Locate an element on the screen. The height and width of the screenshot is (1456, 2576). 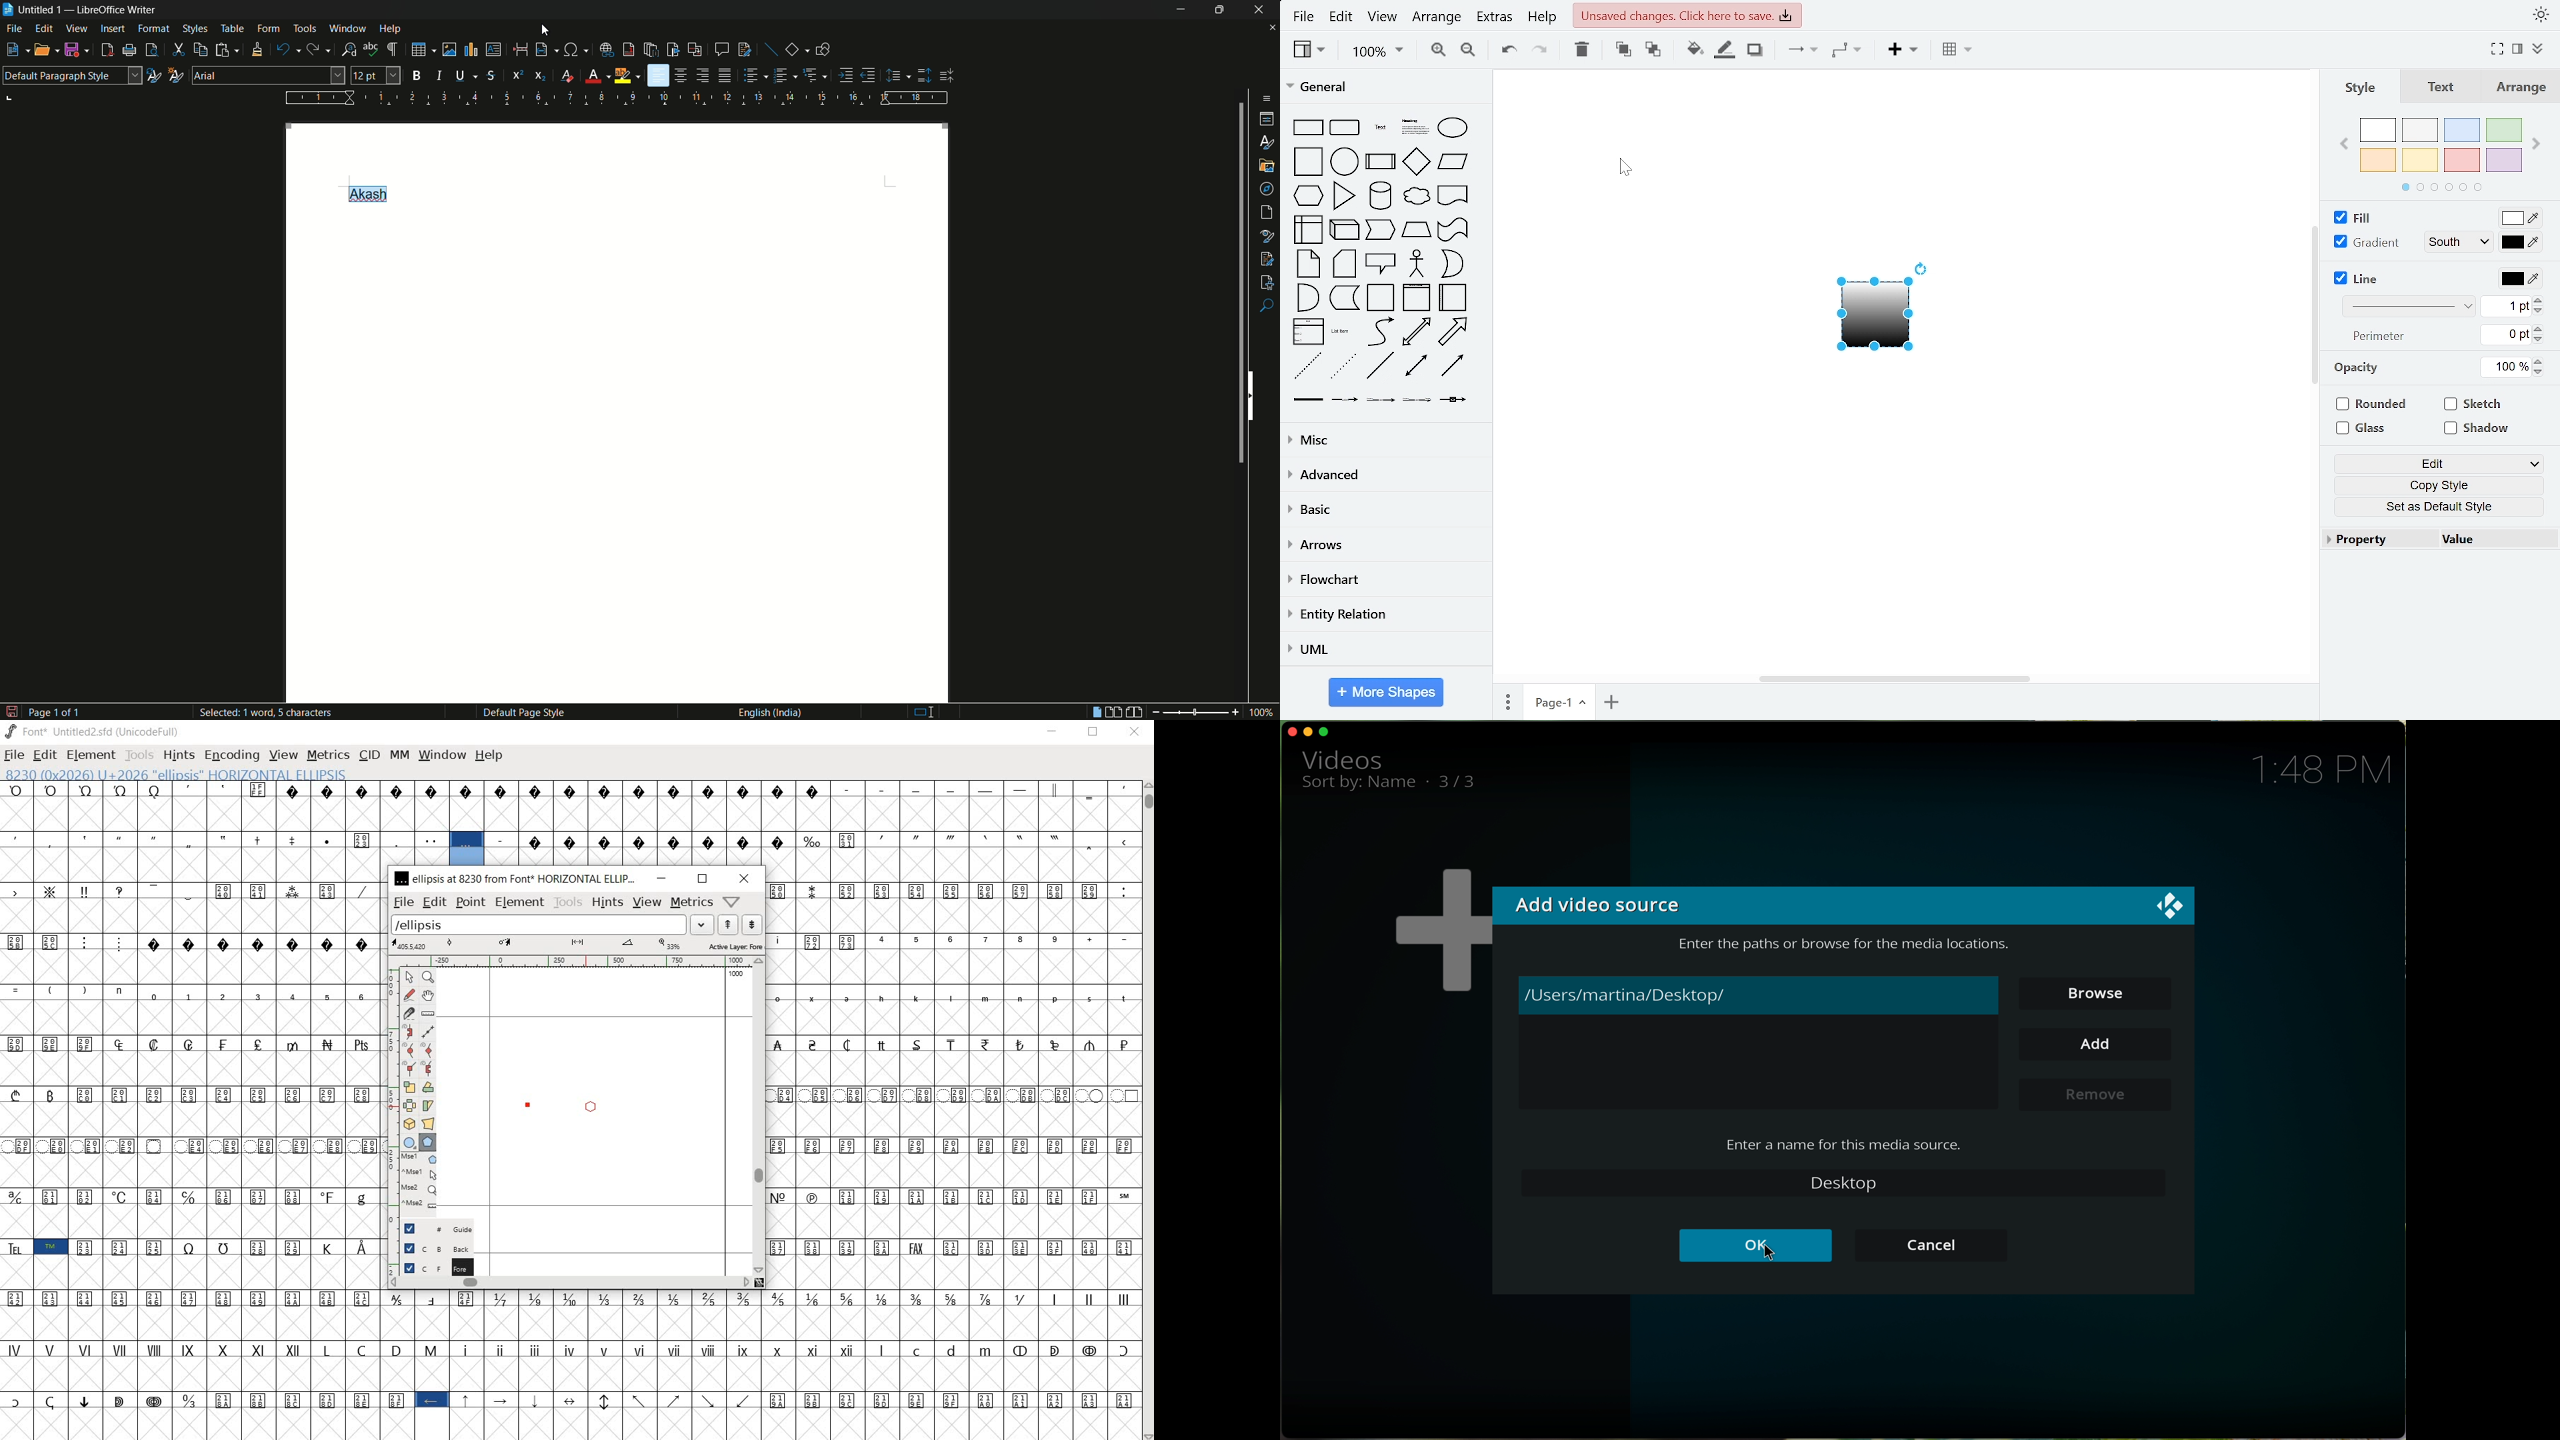
cursor is located at coordinates (547, 28).